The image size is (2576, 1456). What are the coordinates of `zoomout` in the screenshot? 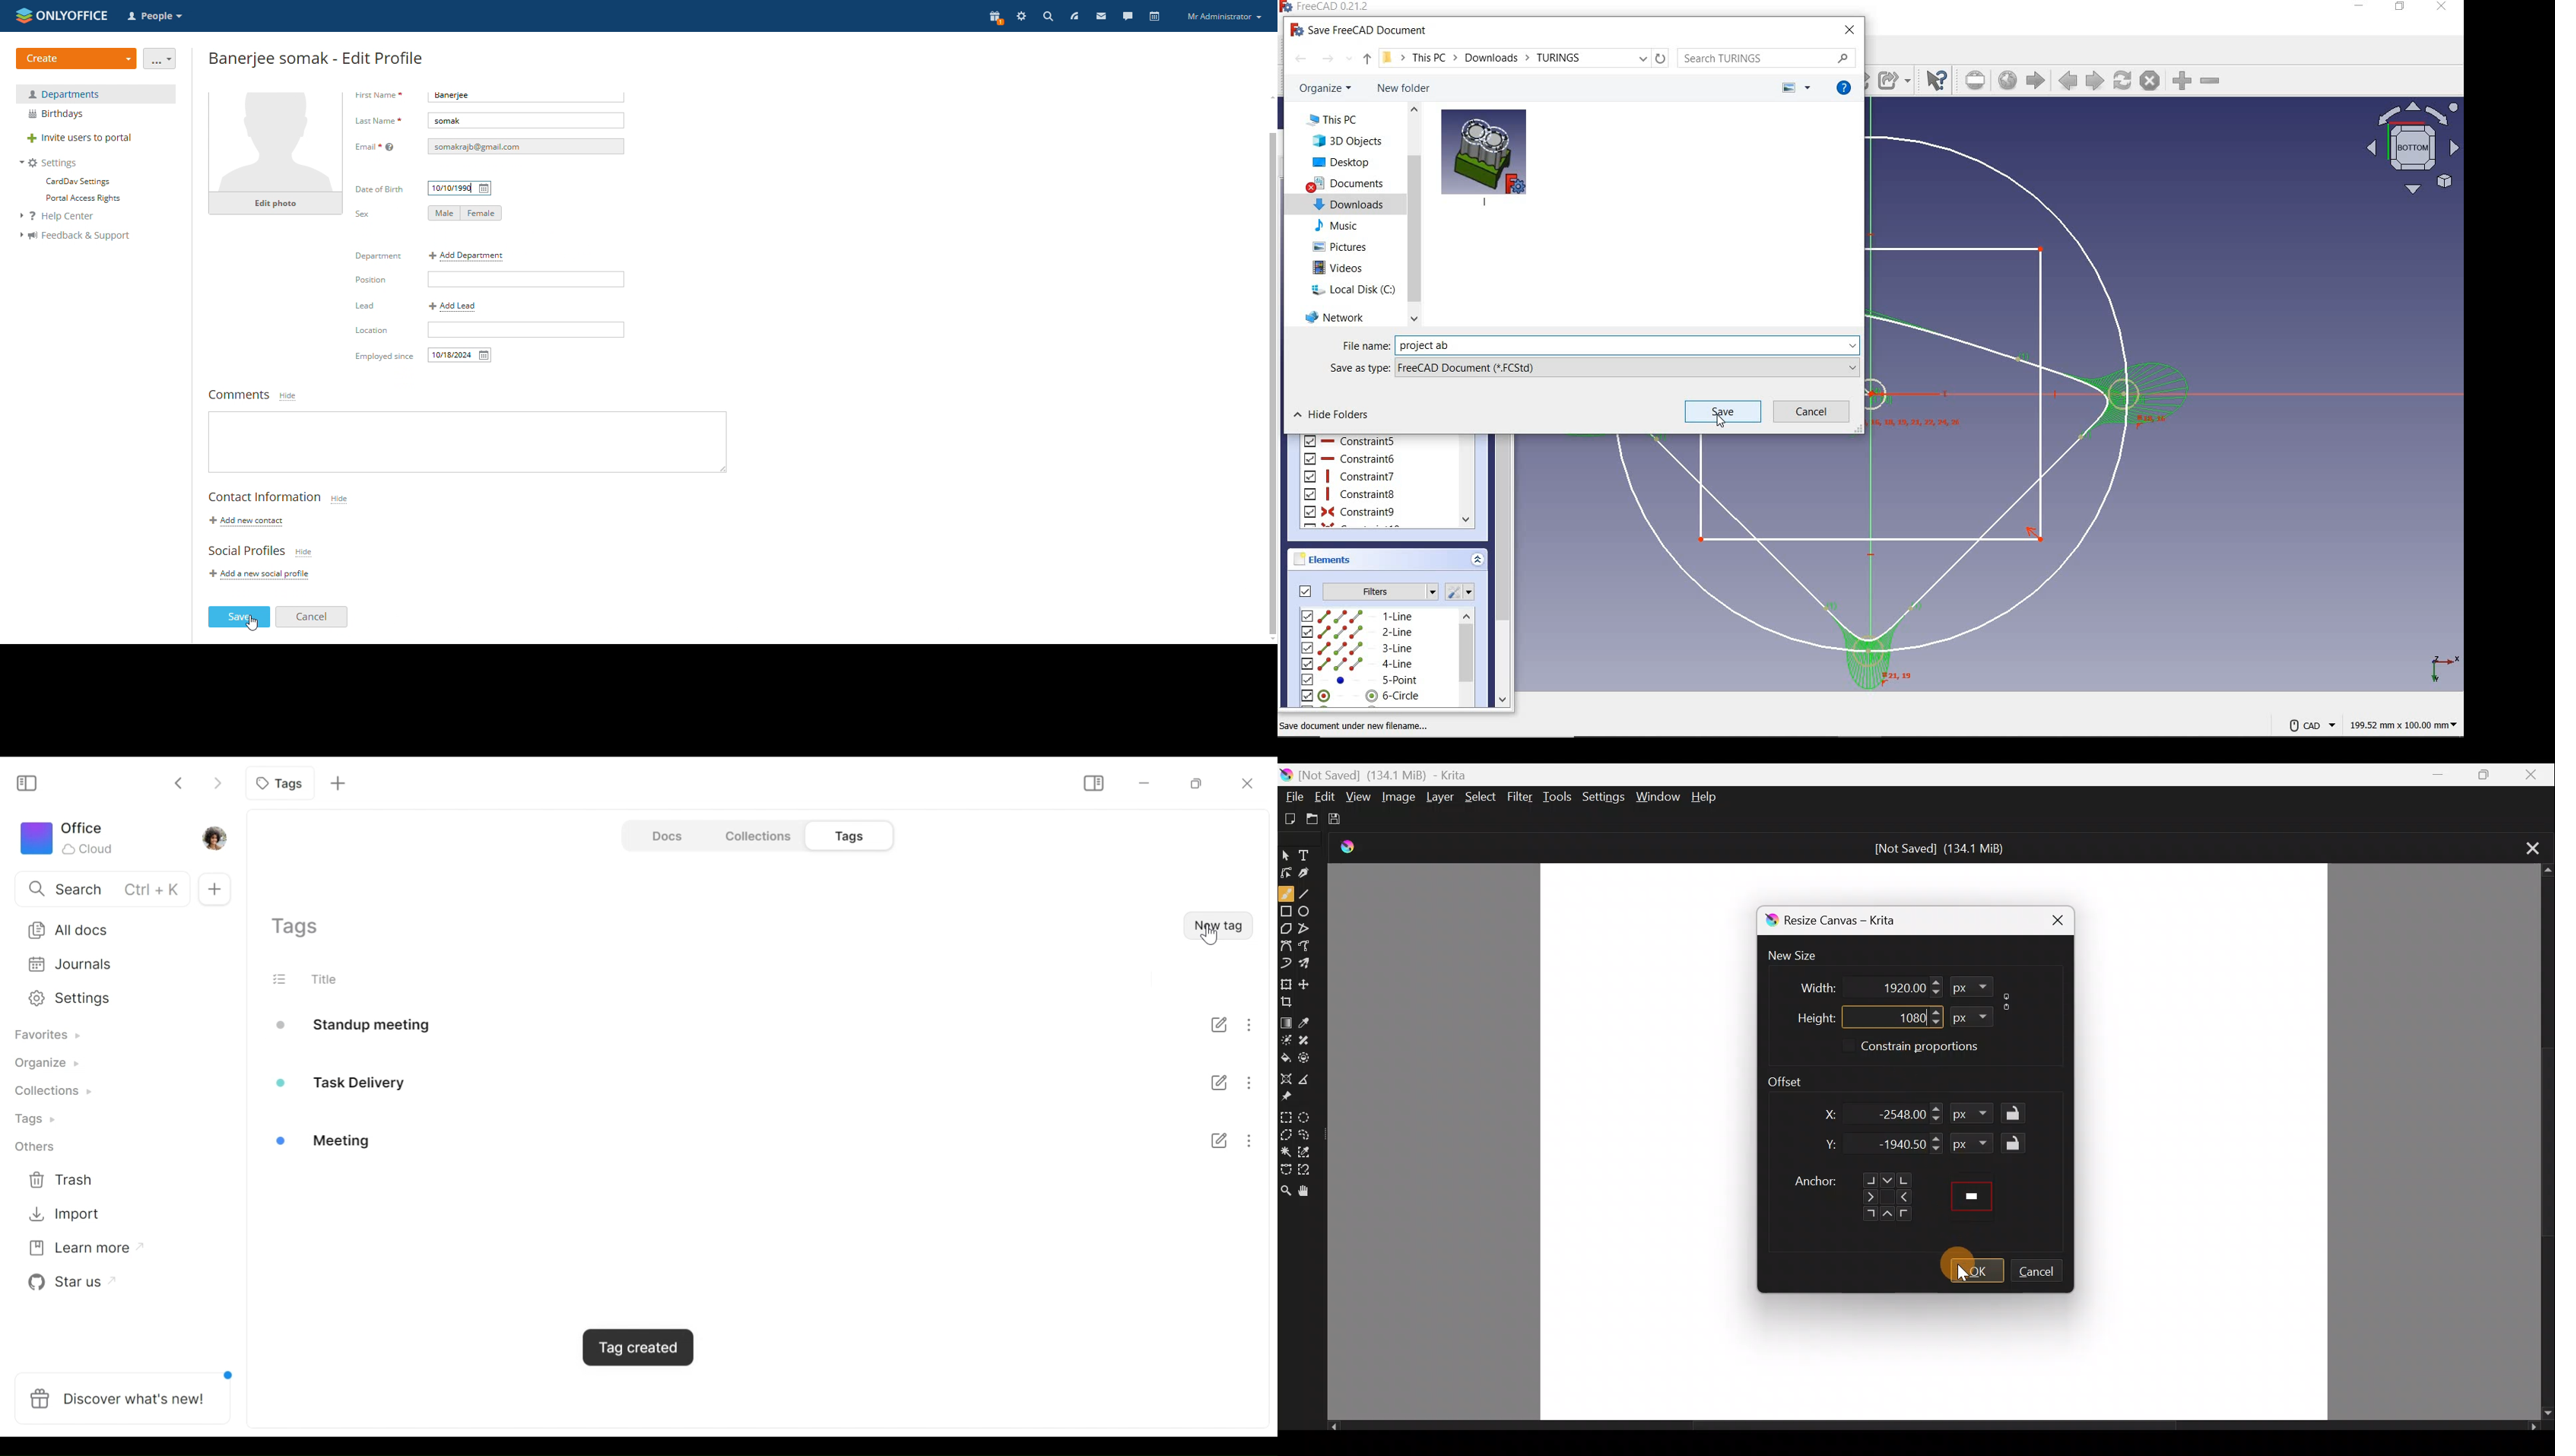 It's located at (2212, 83).